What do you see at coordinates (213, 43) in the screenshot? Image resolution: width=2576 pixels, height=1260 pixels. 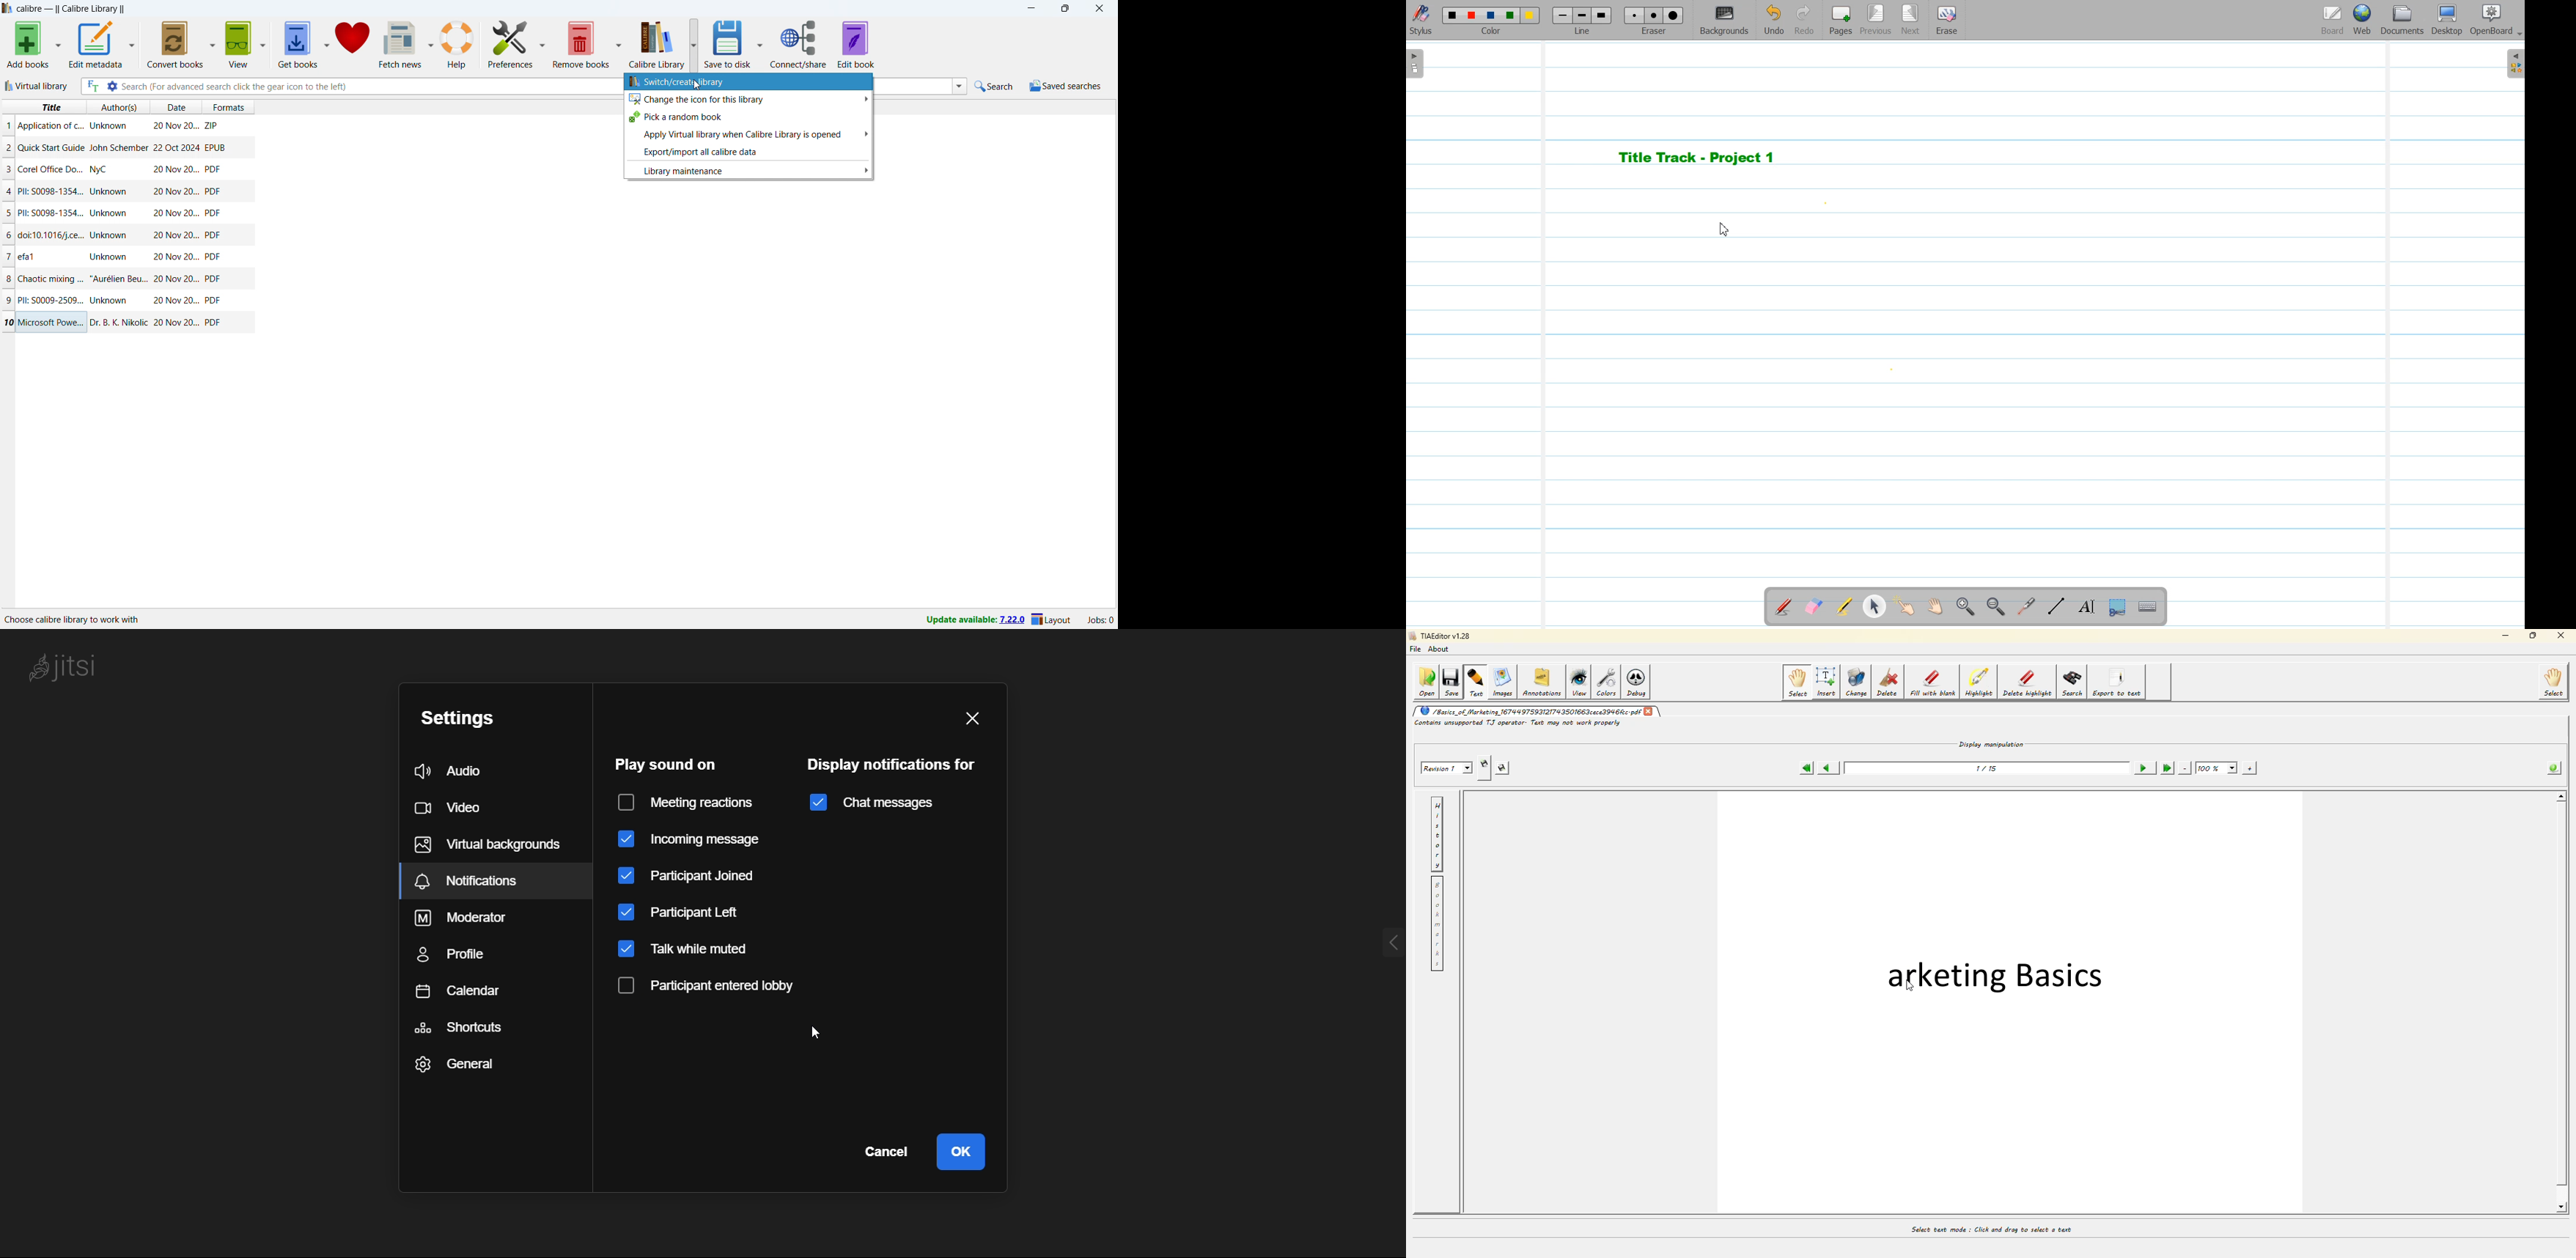 I see `convert books options` at bounding box center [213, 43].